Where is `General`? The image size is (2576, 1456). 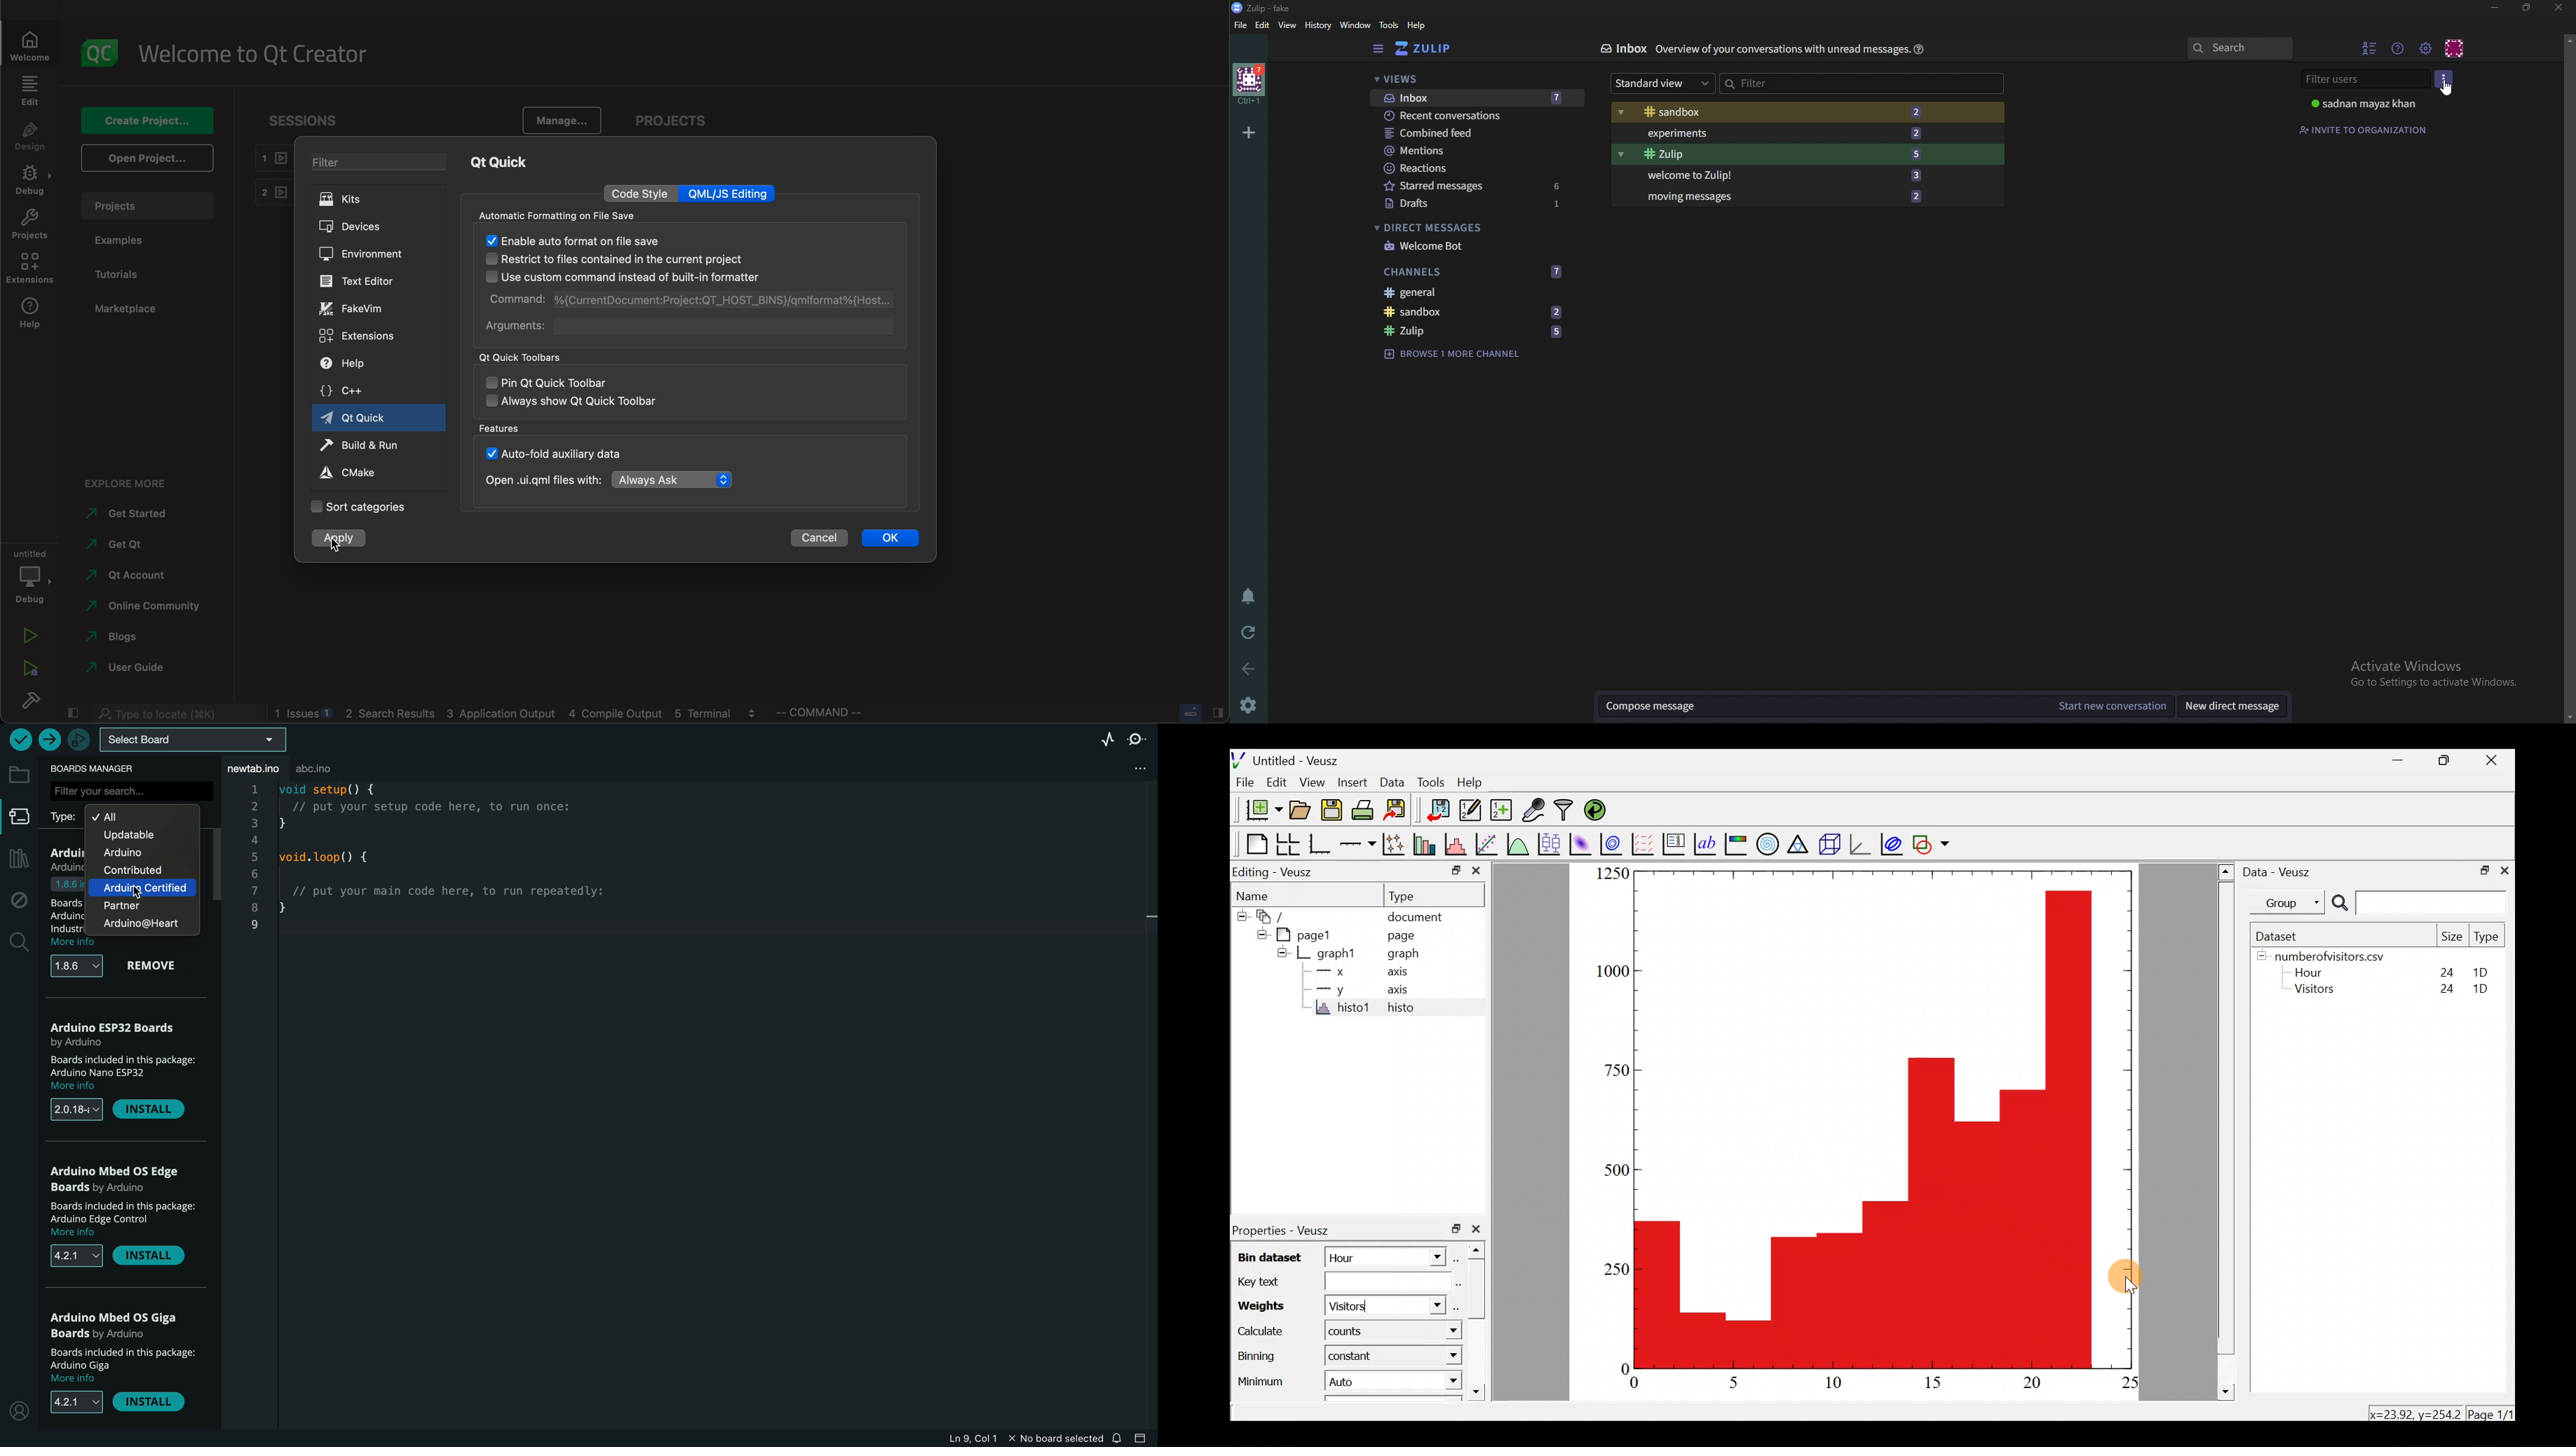
General is located at coordinates (1475, 292).